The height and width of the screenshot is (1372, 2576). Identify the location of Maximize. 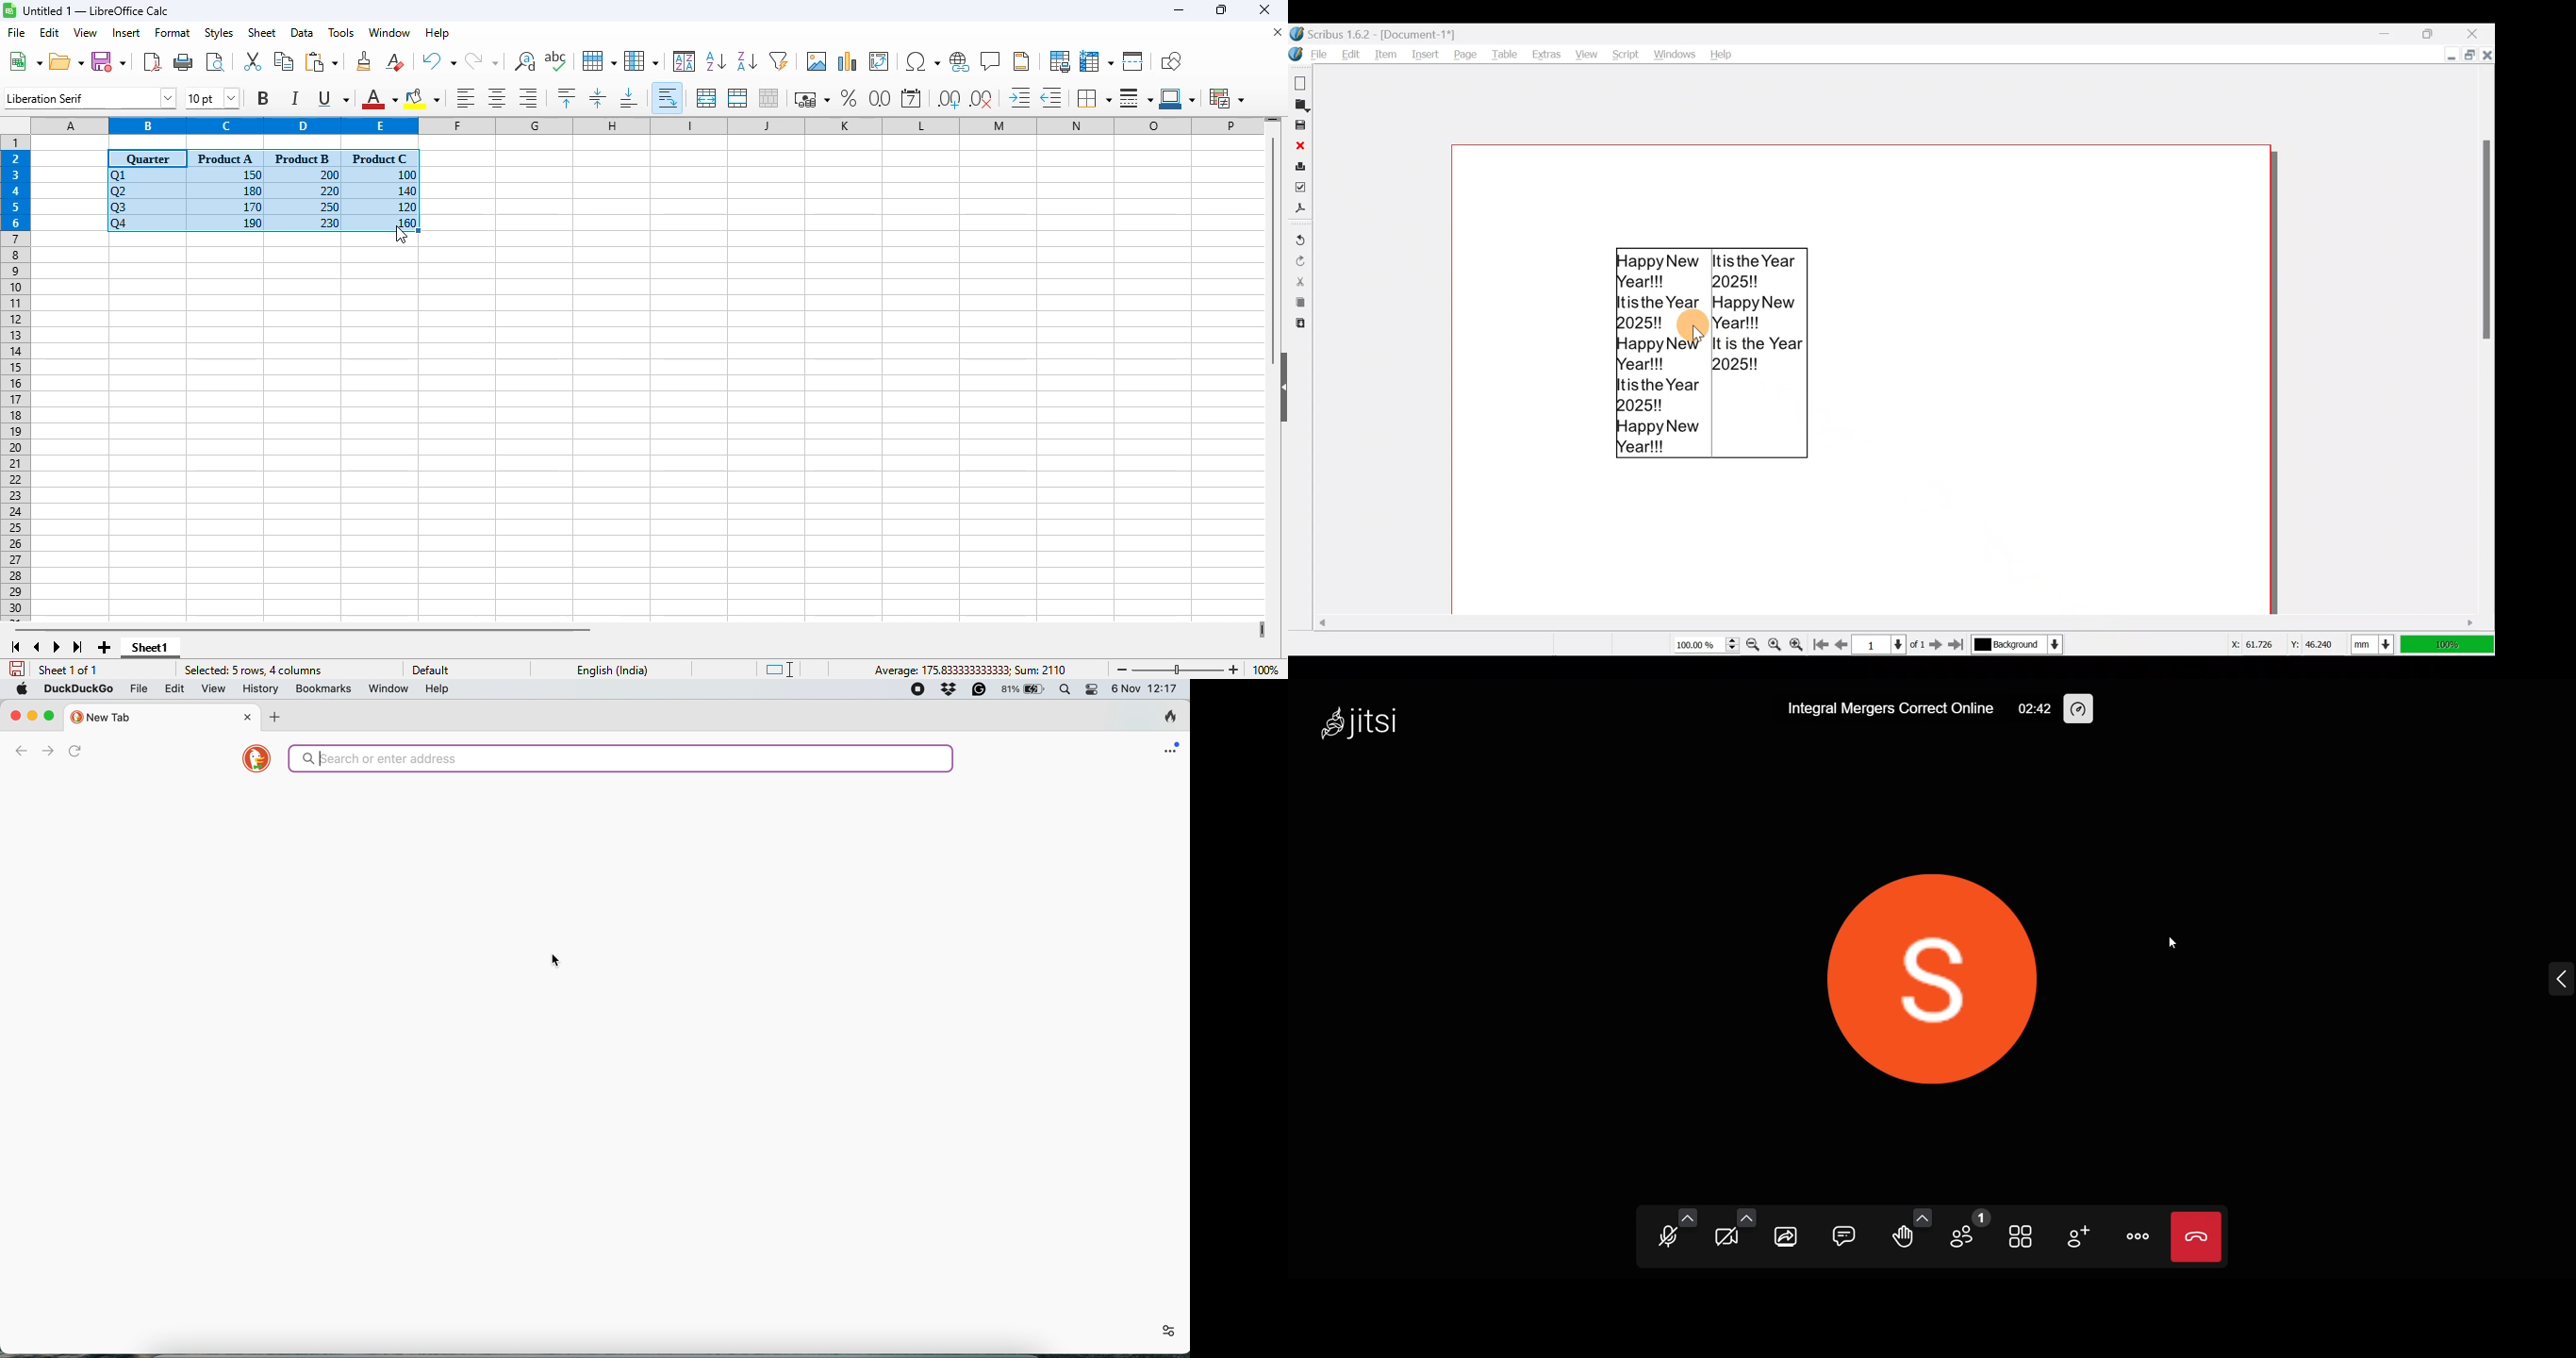
(2466, 55).